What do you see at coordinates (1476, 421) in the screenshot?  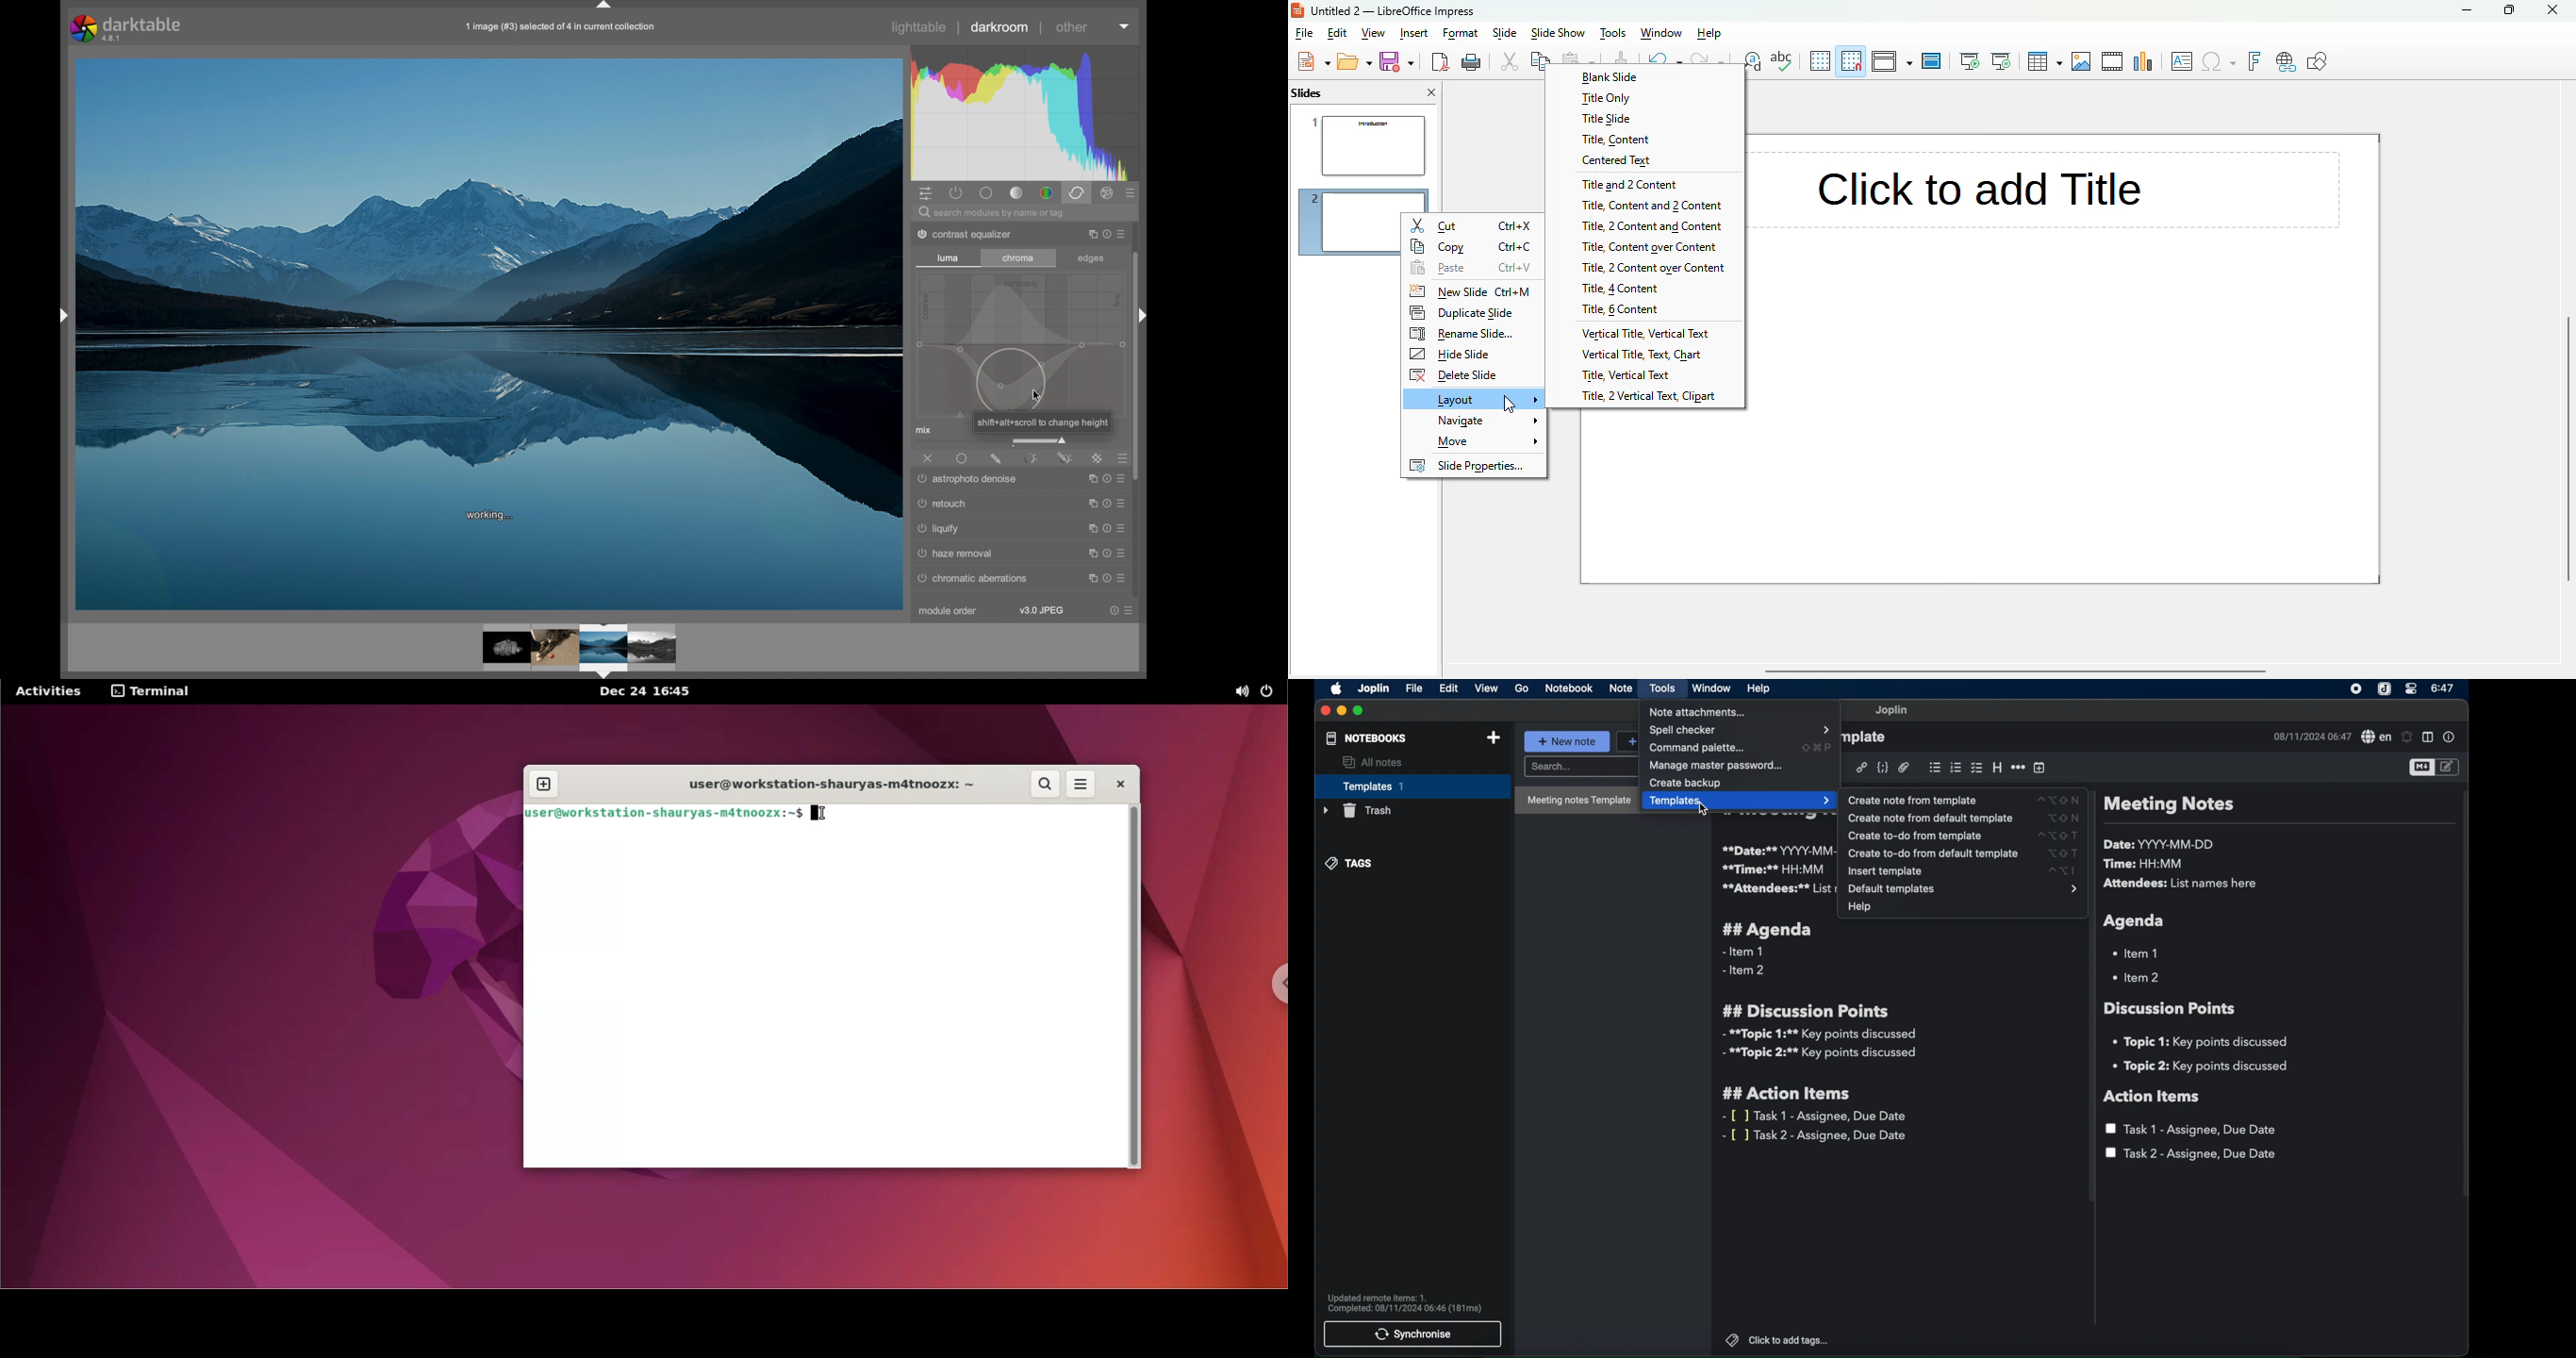 I see `navigate` at bounding box center [1476, 421].